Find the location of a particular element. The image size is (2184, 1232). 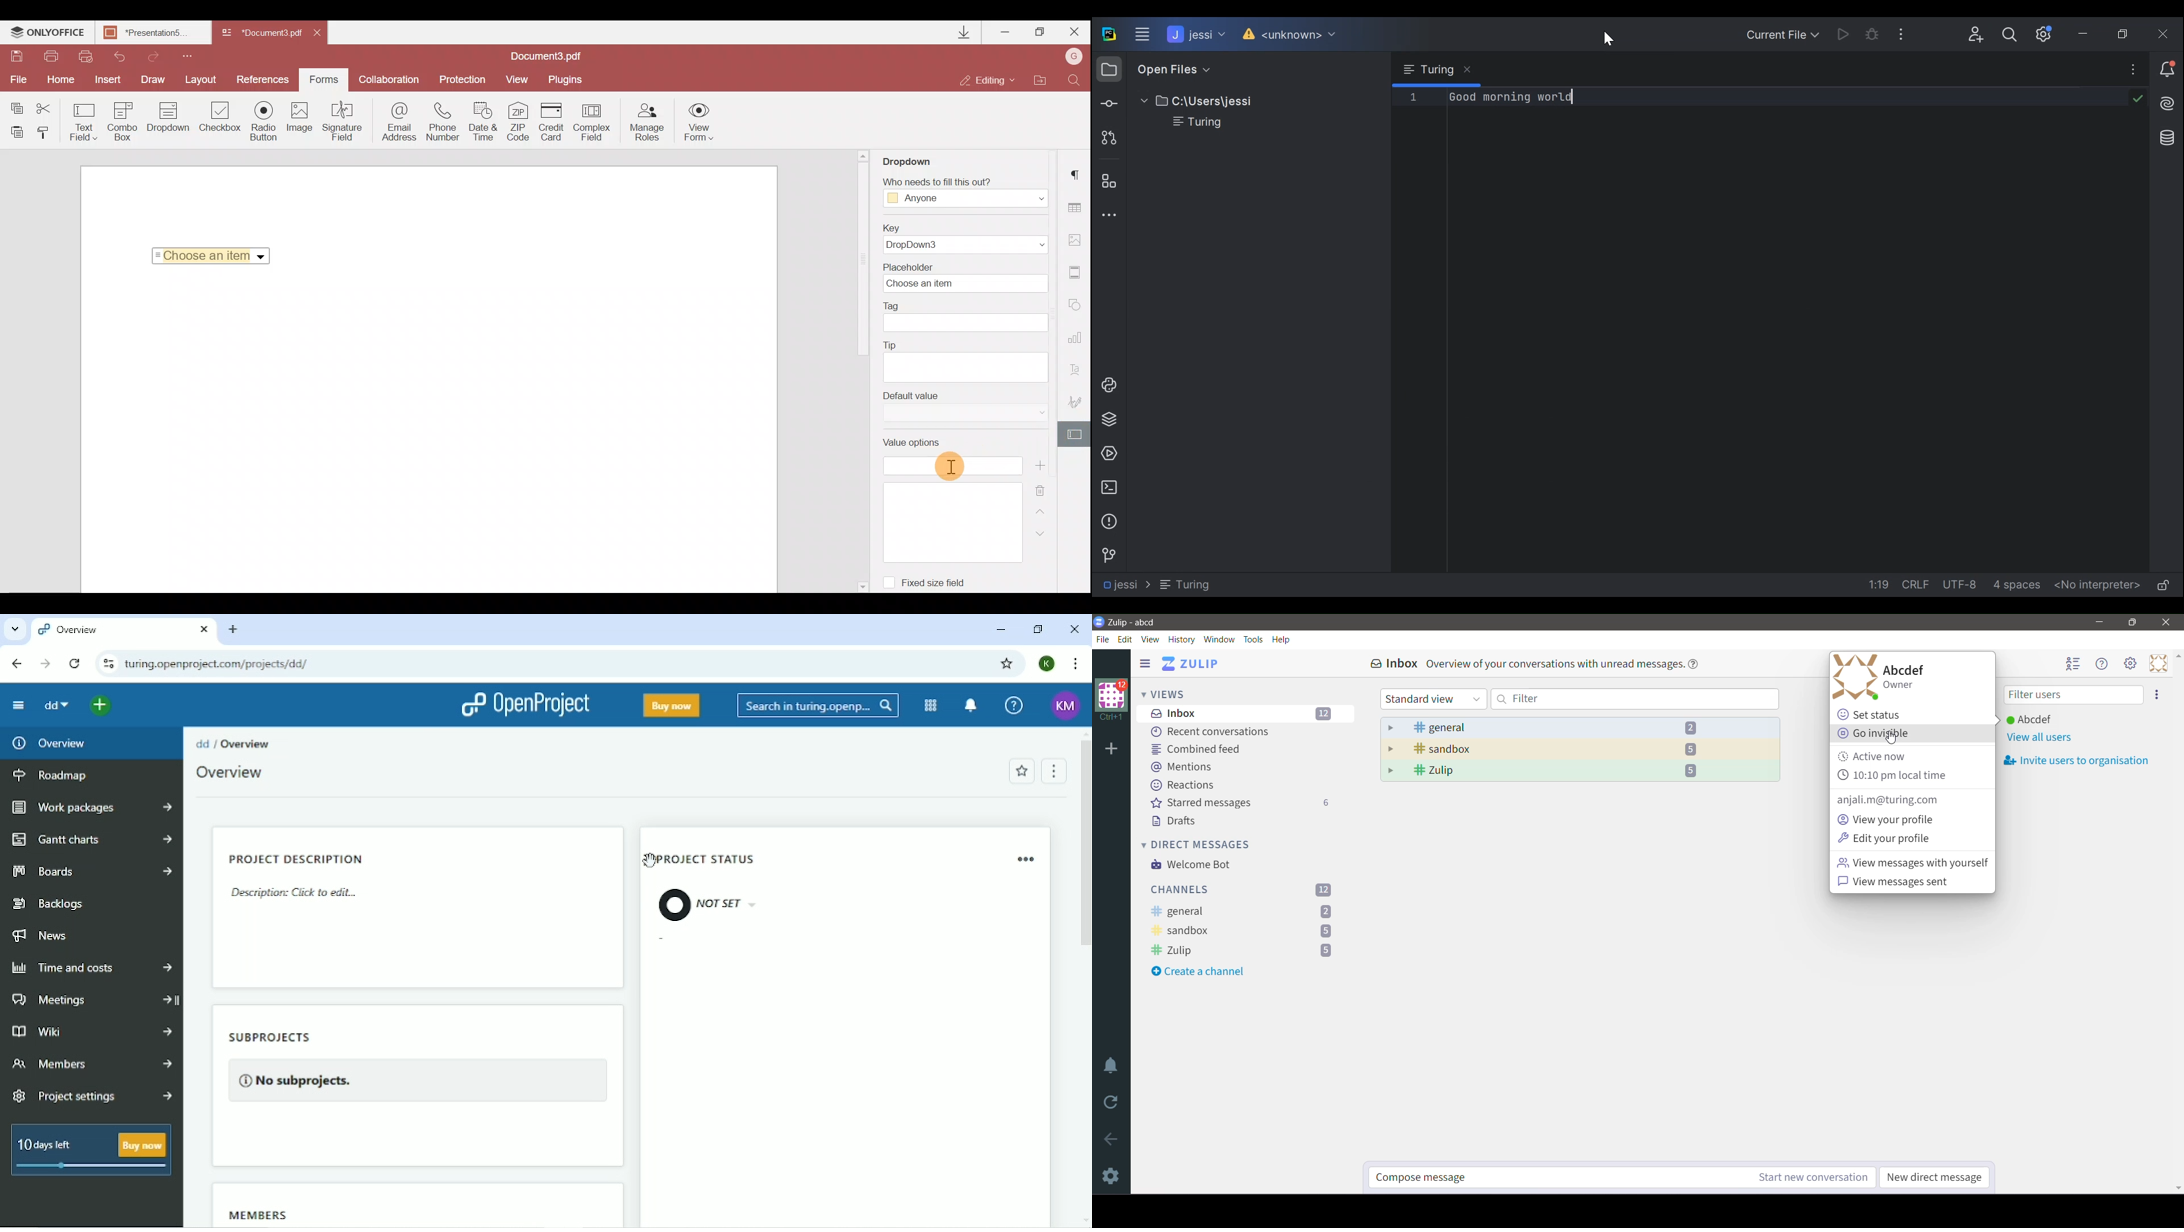

Close is located at coordinates (1075, 630).